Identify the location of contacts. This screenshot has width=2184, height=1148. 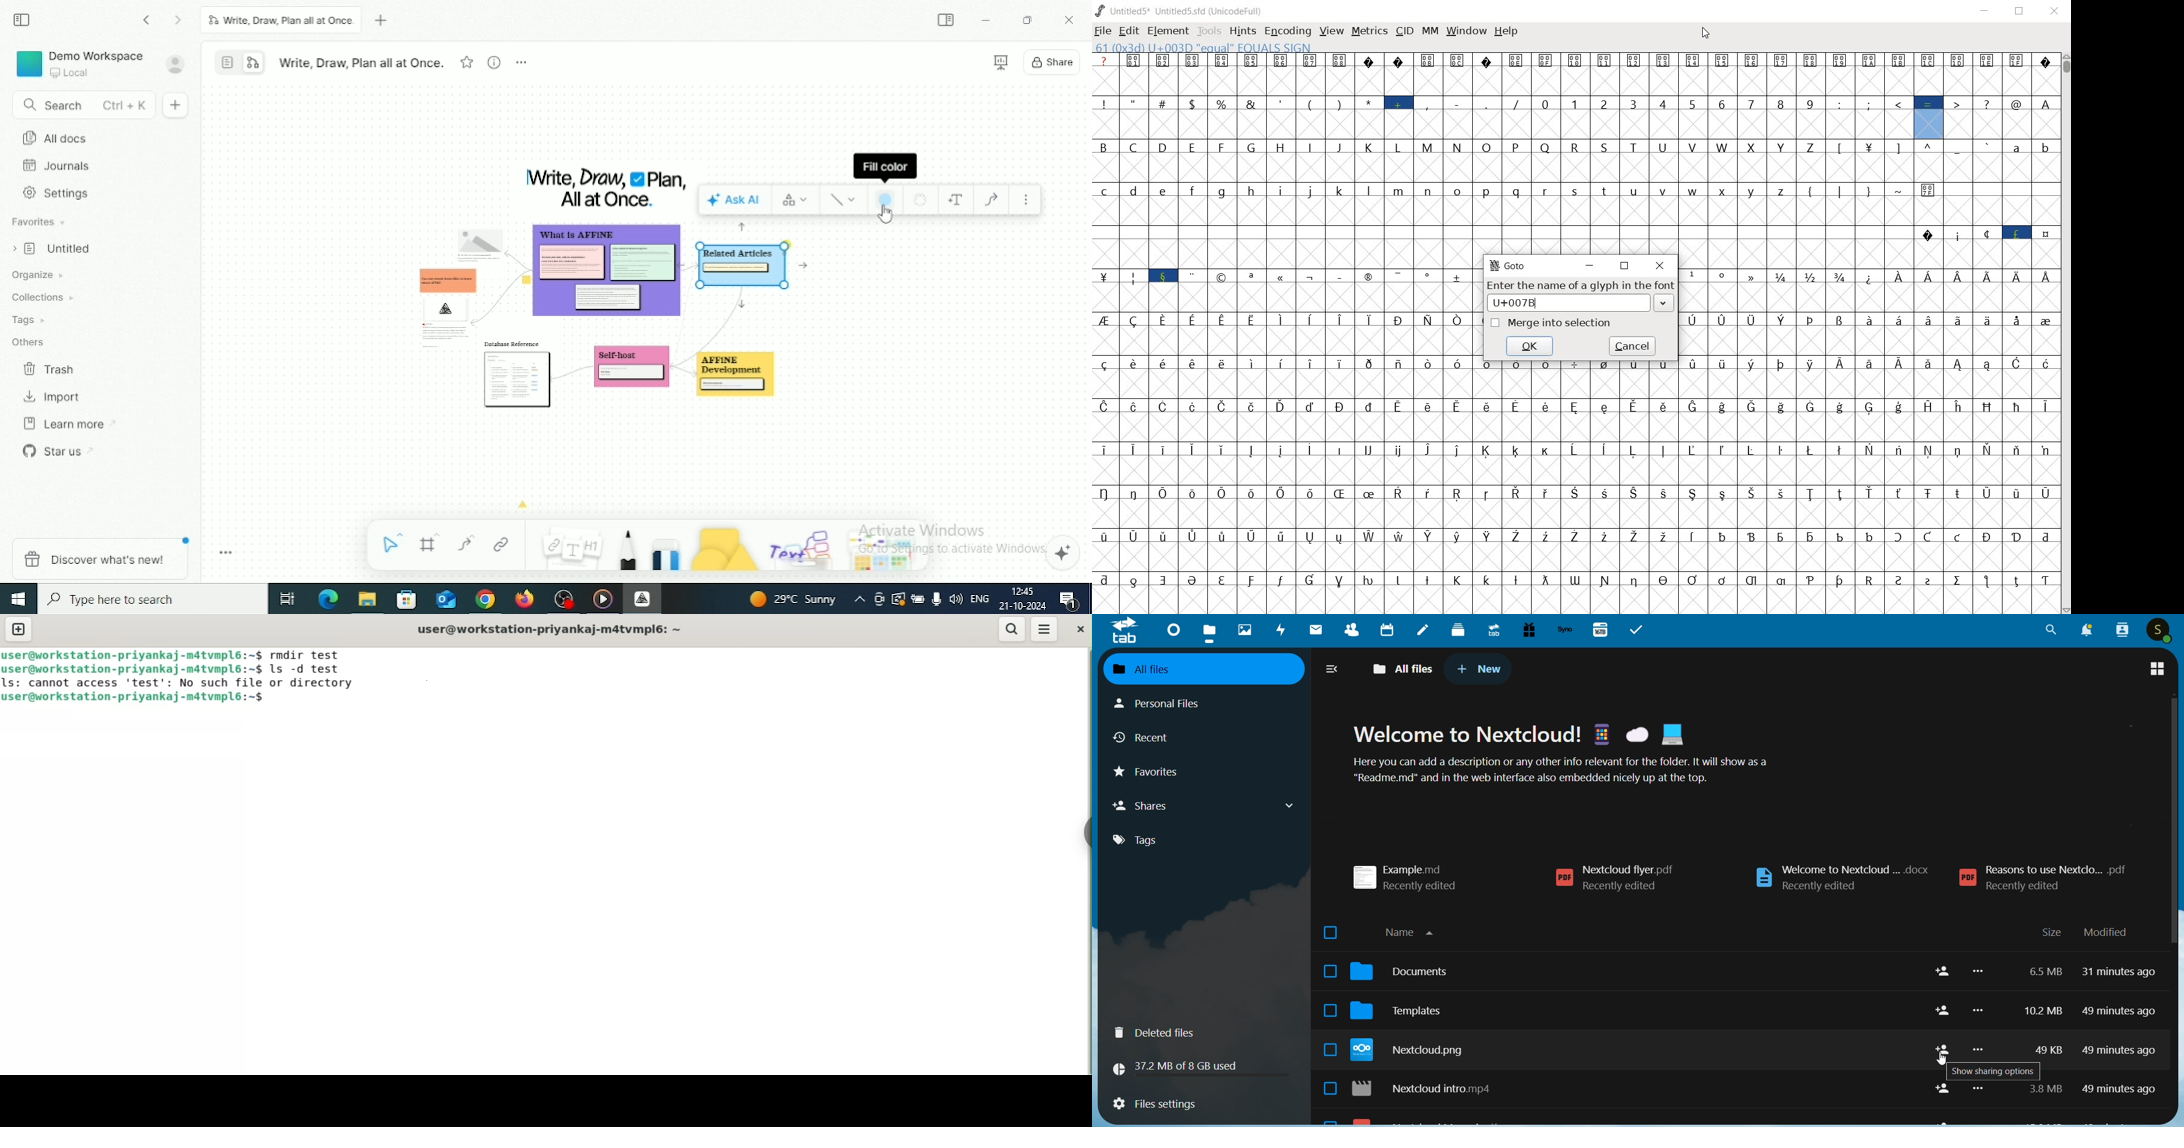
(1348, 632).